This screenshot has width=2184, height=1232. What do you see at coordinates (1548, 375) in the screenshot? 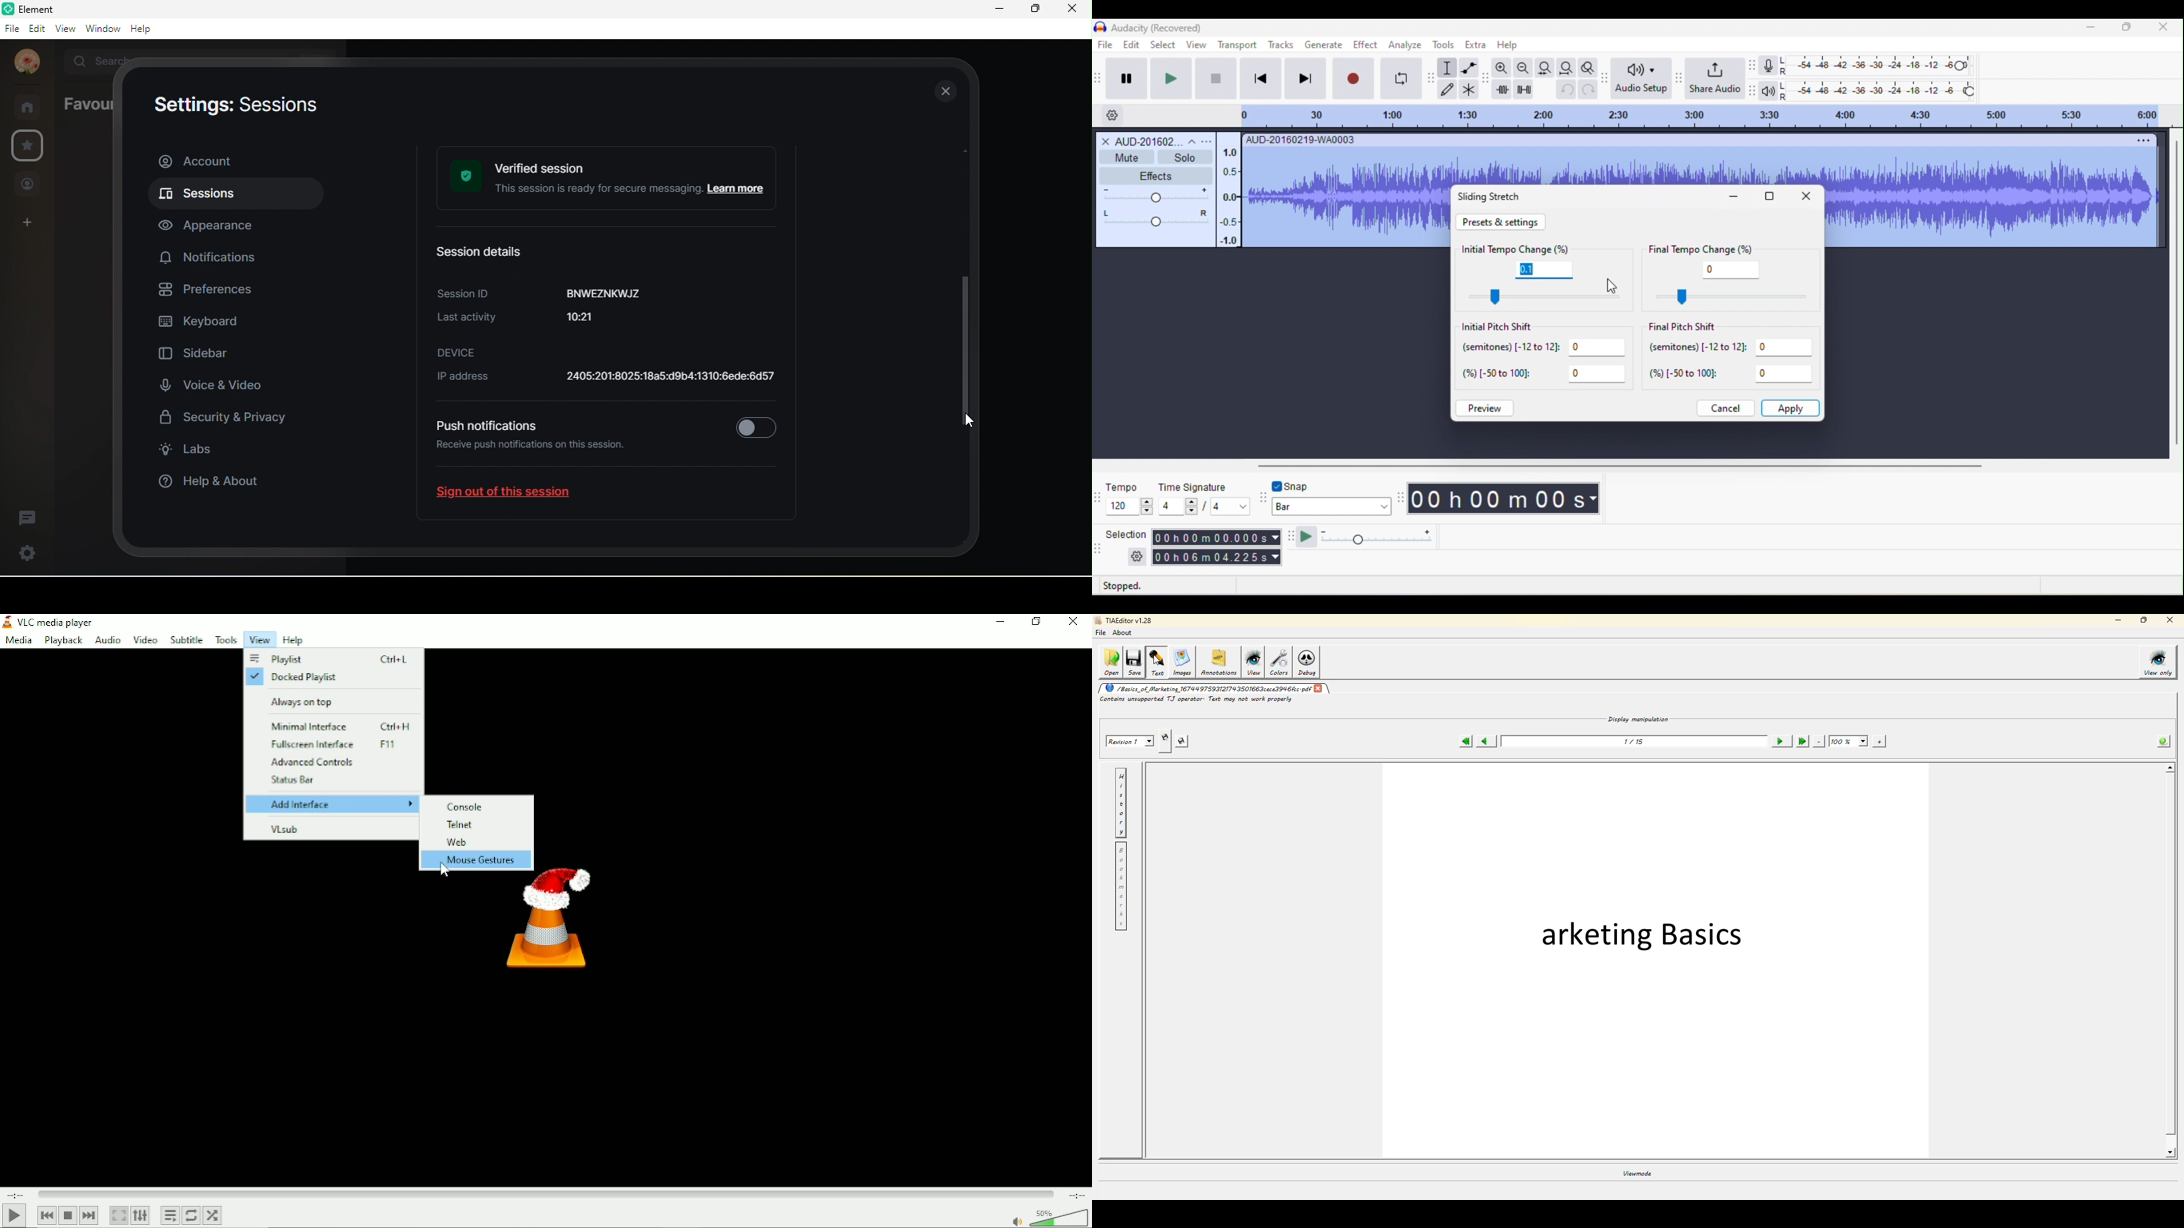
I see `%` at bounding box center [1548, 375].